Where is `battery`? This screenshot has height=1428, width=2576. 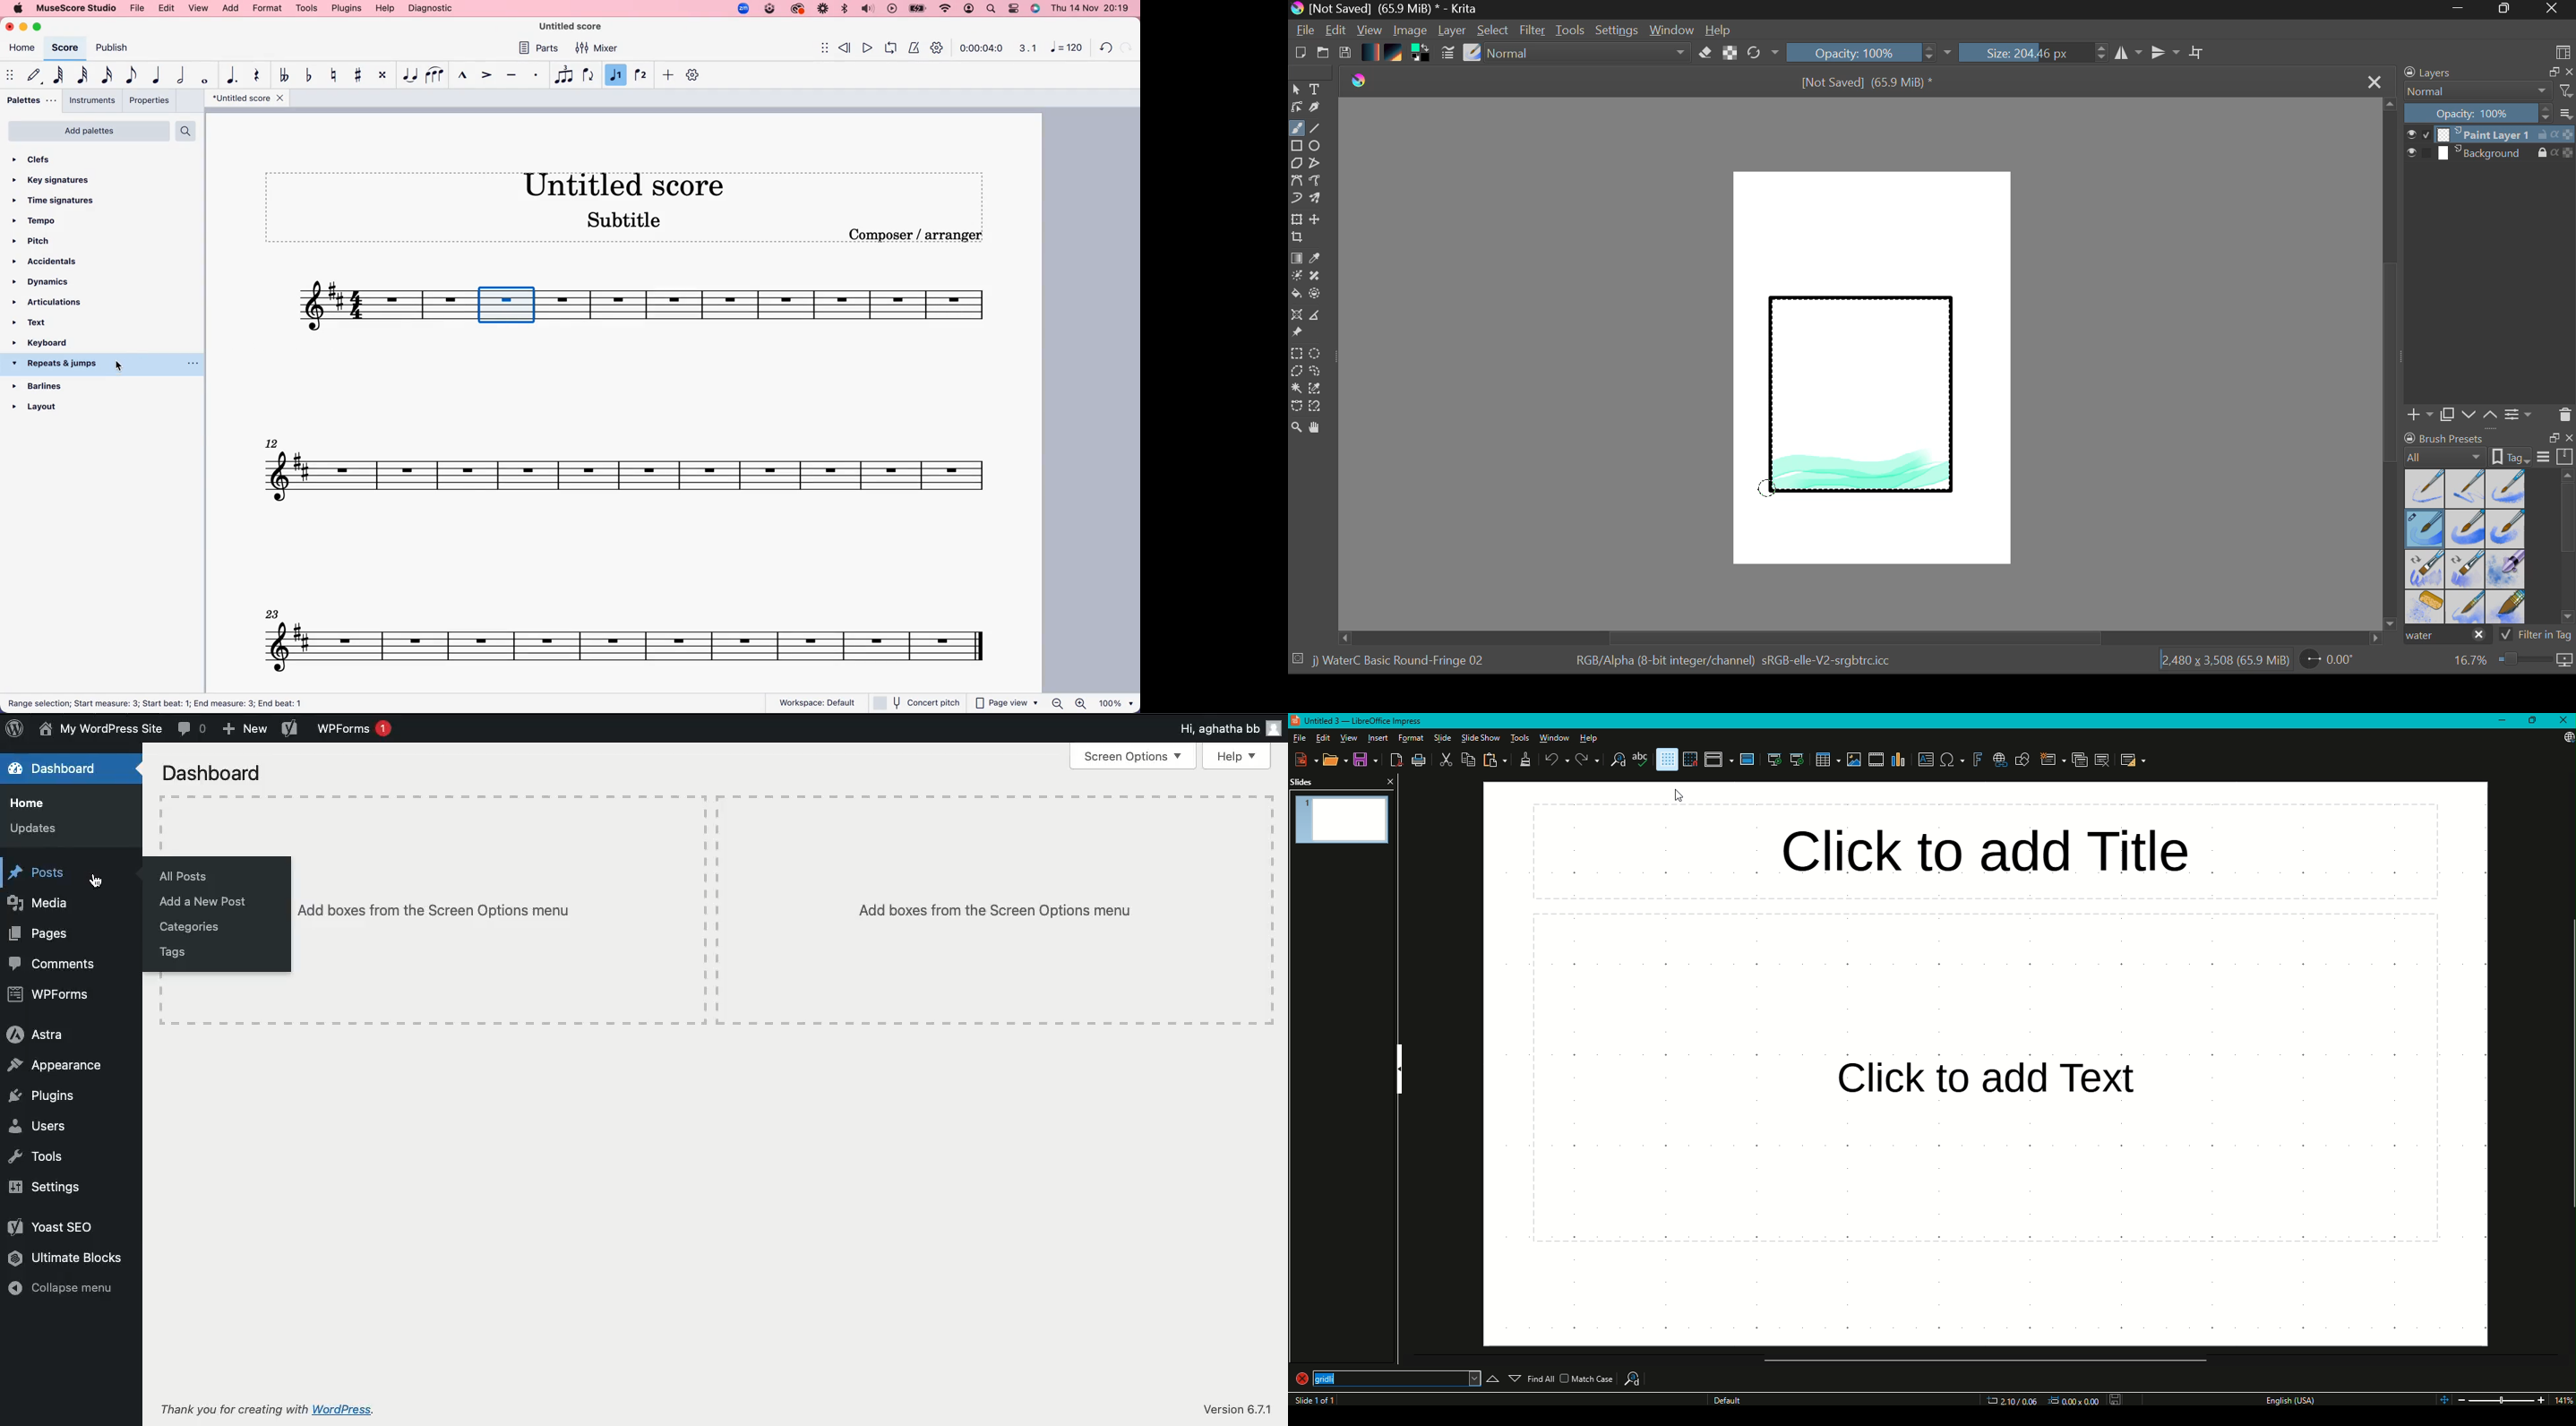
battery is located at coordinates (918, 9).